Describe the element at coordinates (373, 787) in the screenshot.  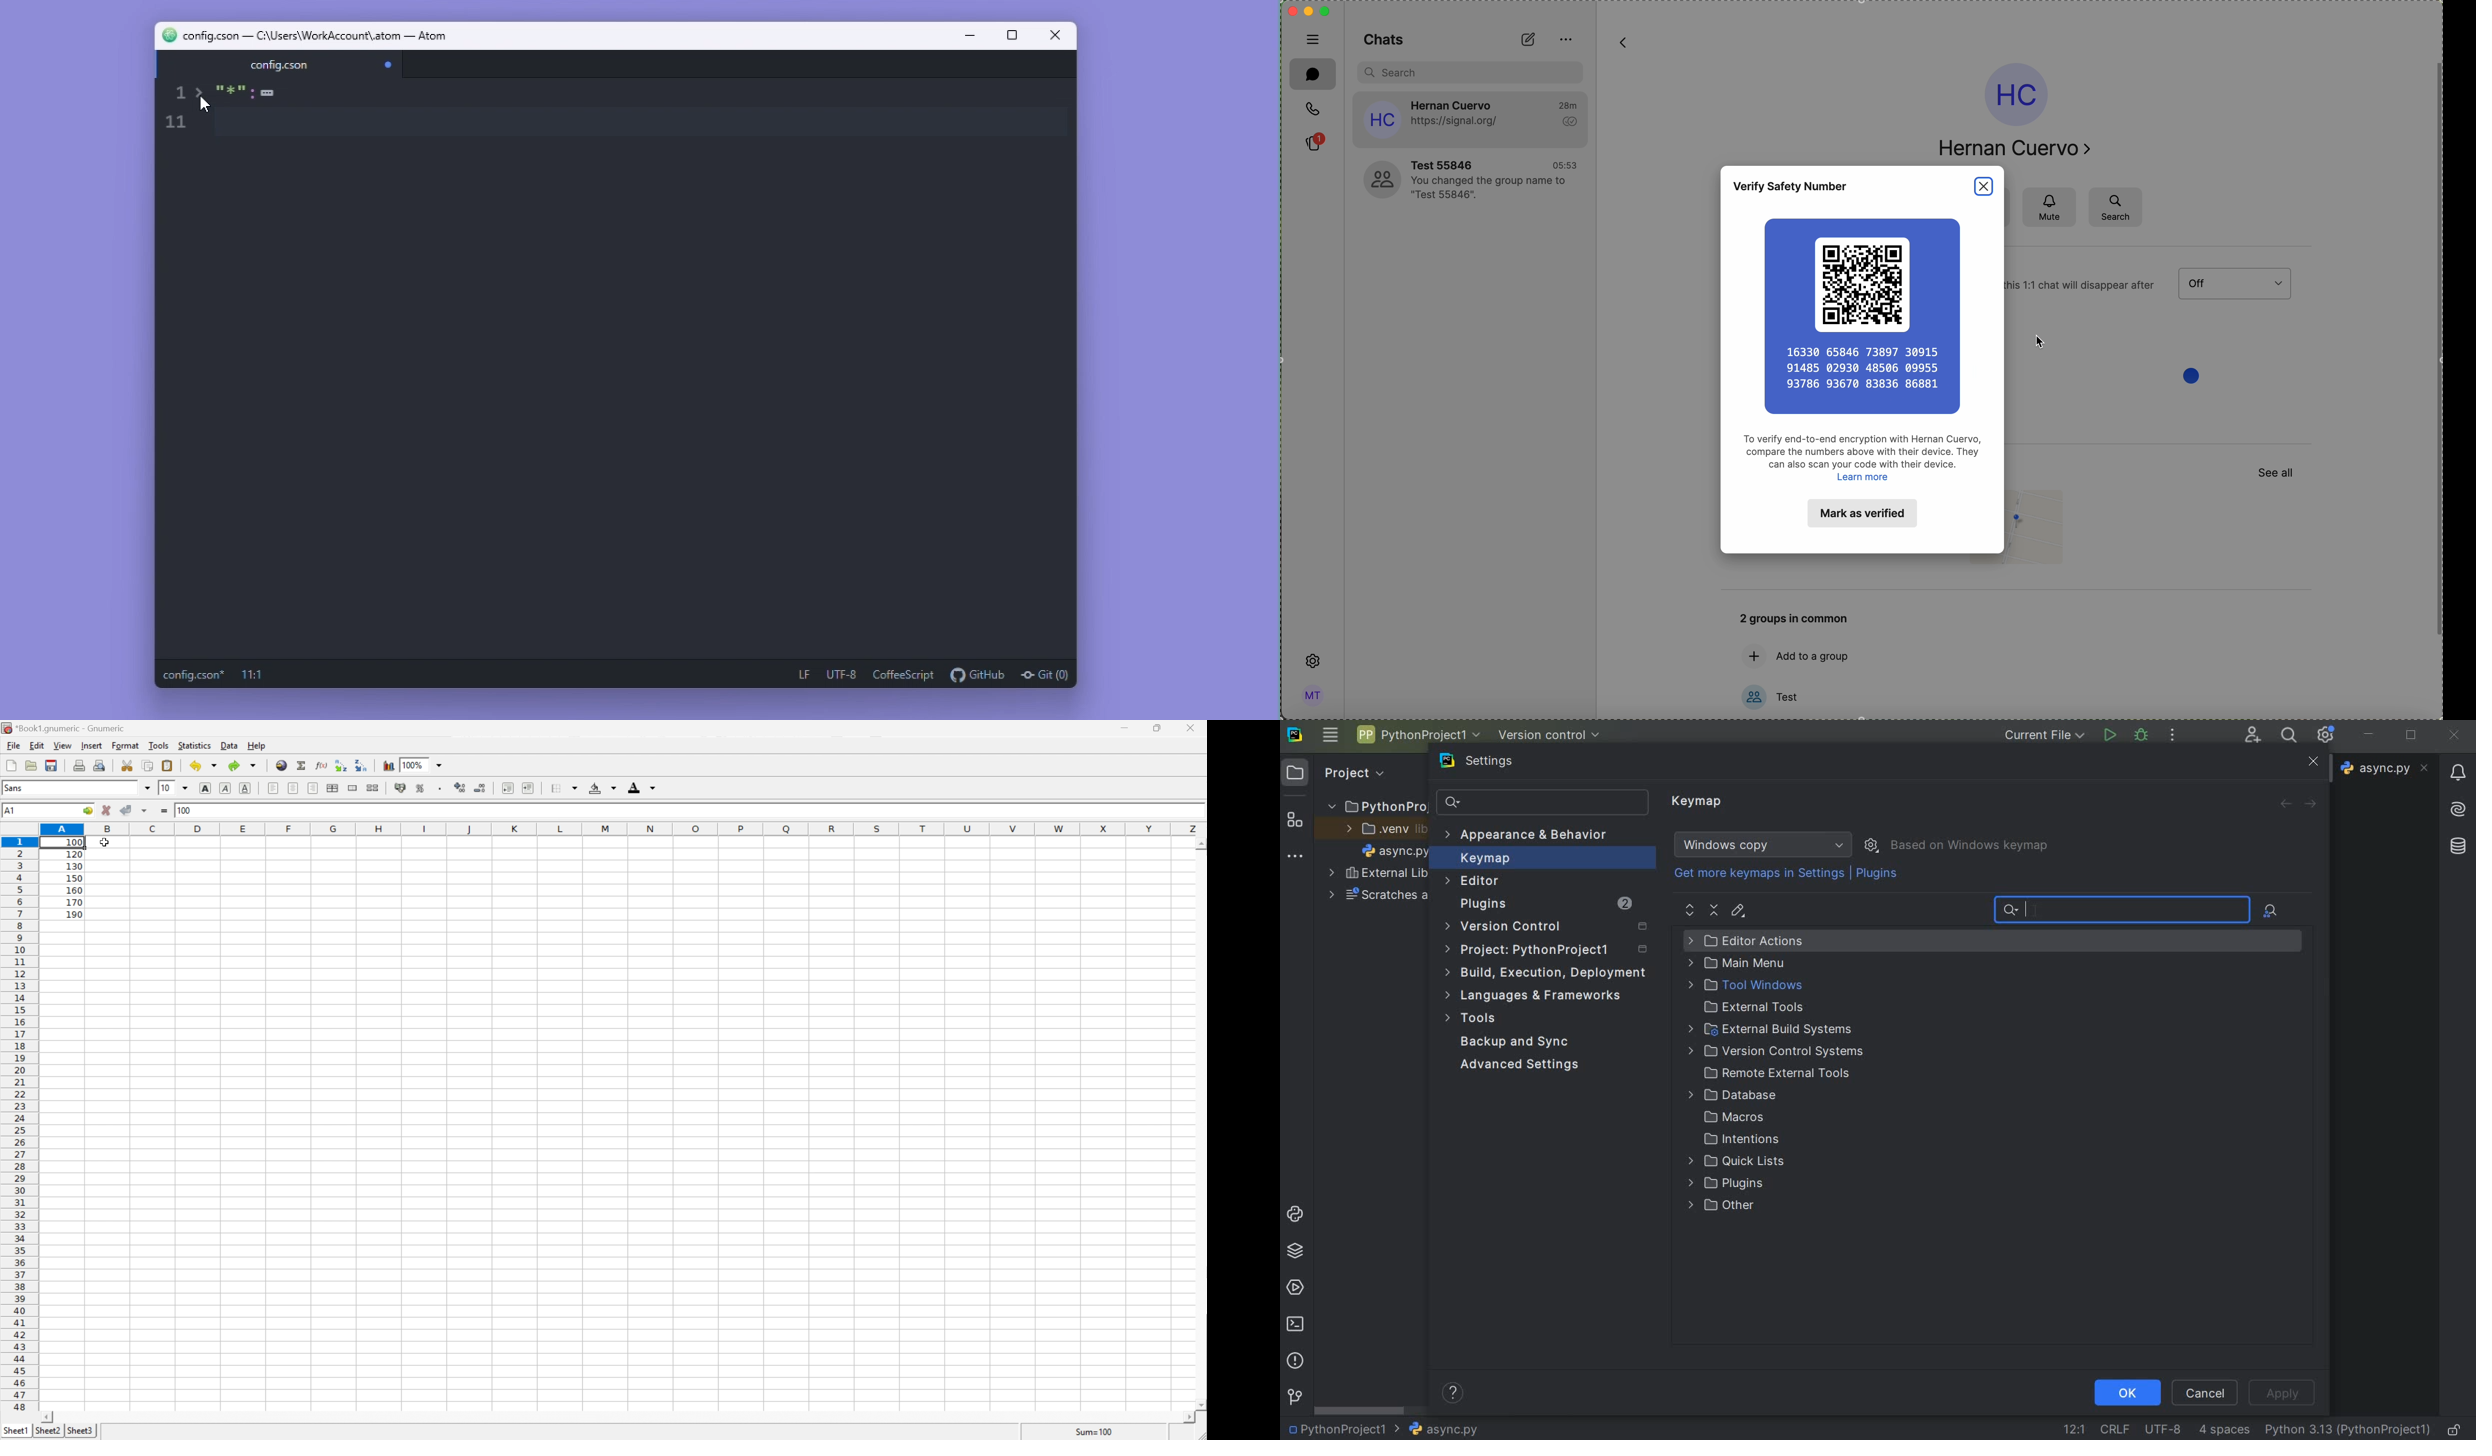
I see `Split the ranges of merged cells` at that location.